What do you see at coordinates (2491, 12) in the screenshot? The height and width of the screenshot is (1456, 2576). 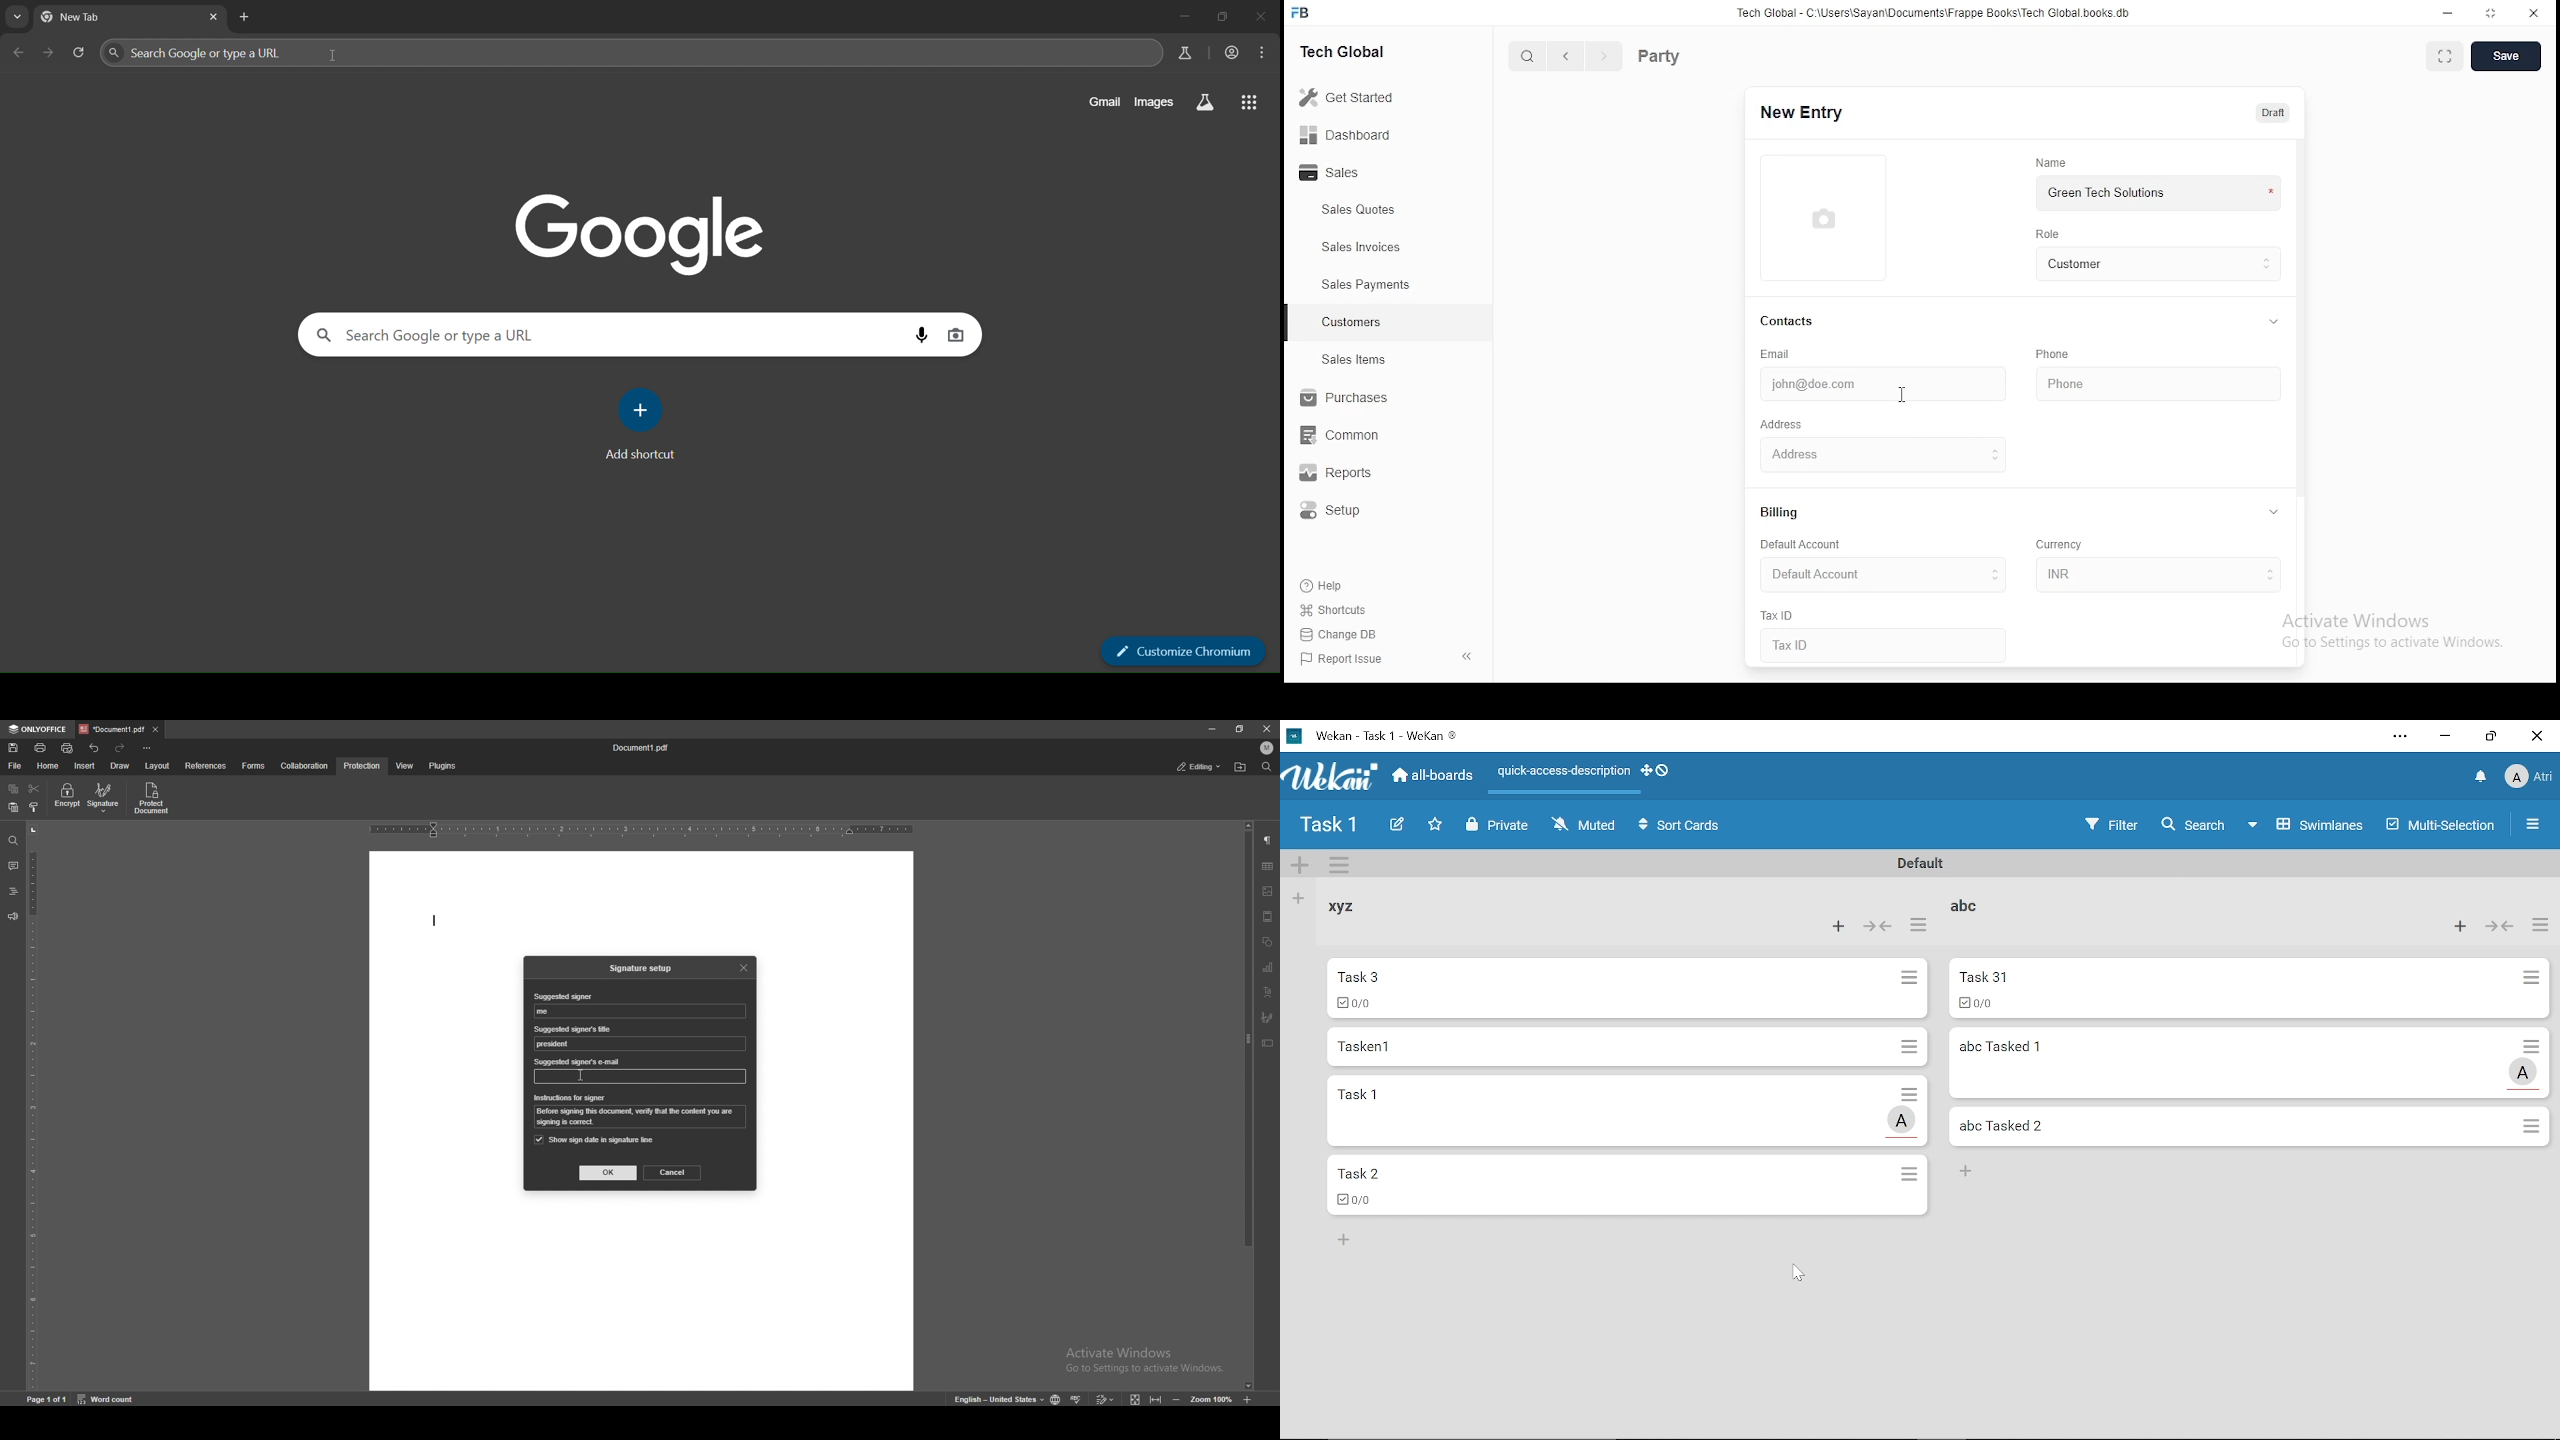 I see `restore` at bounding box center [2491, 12].